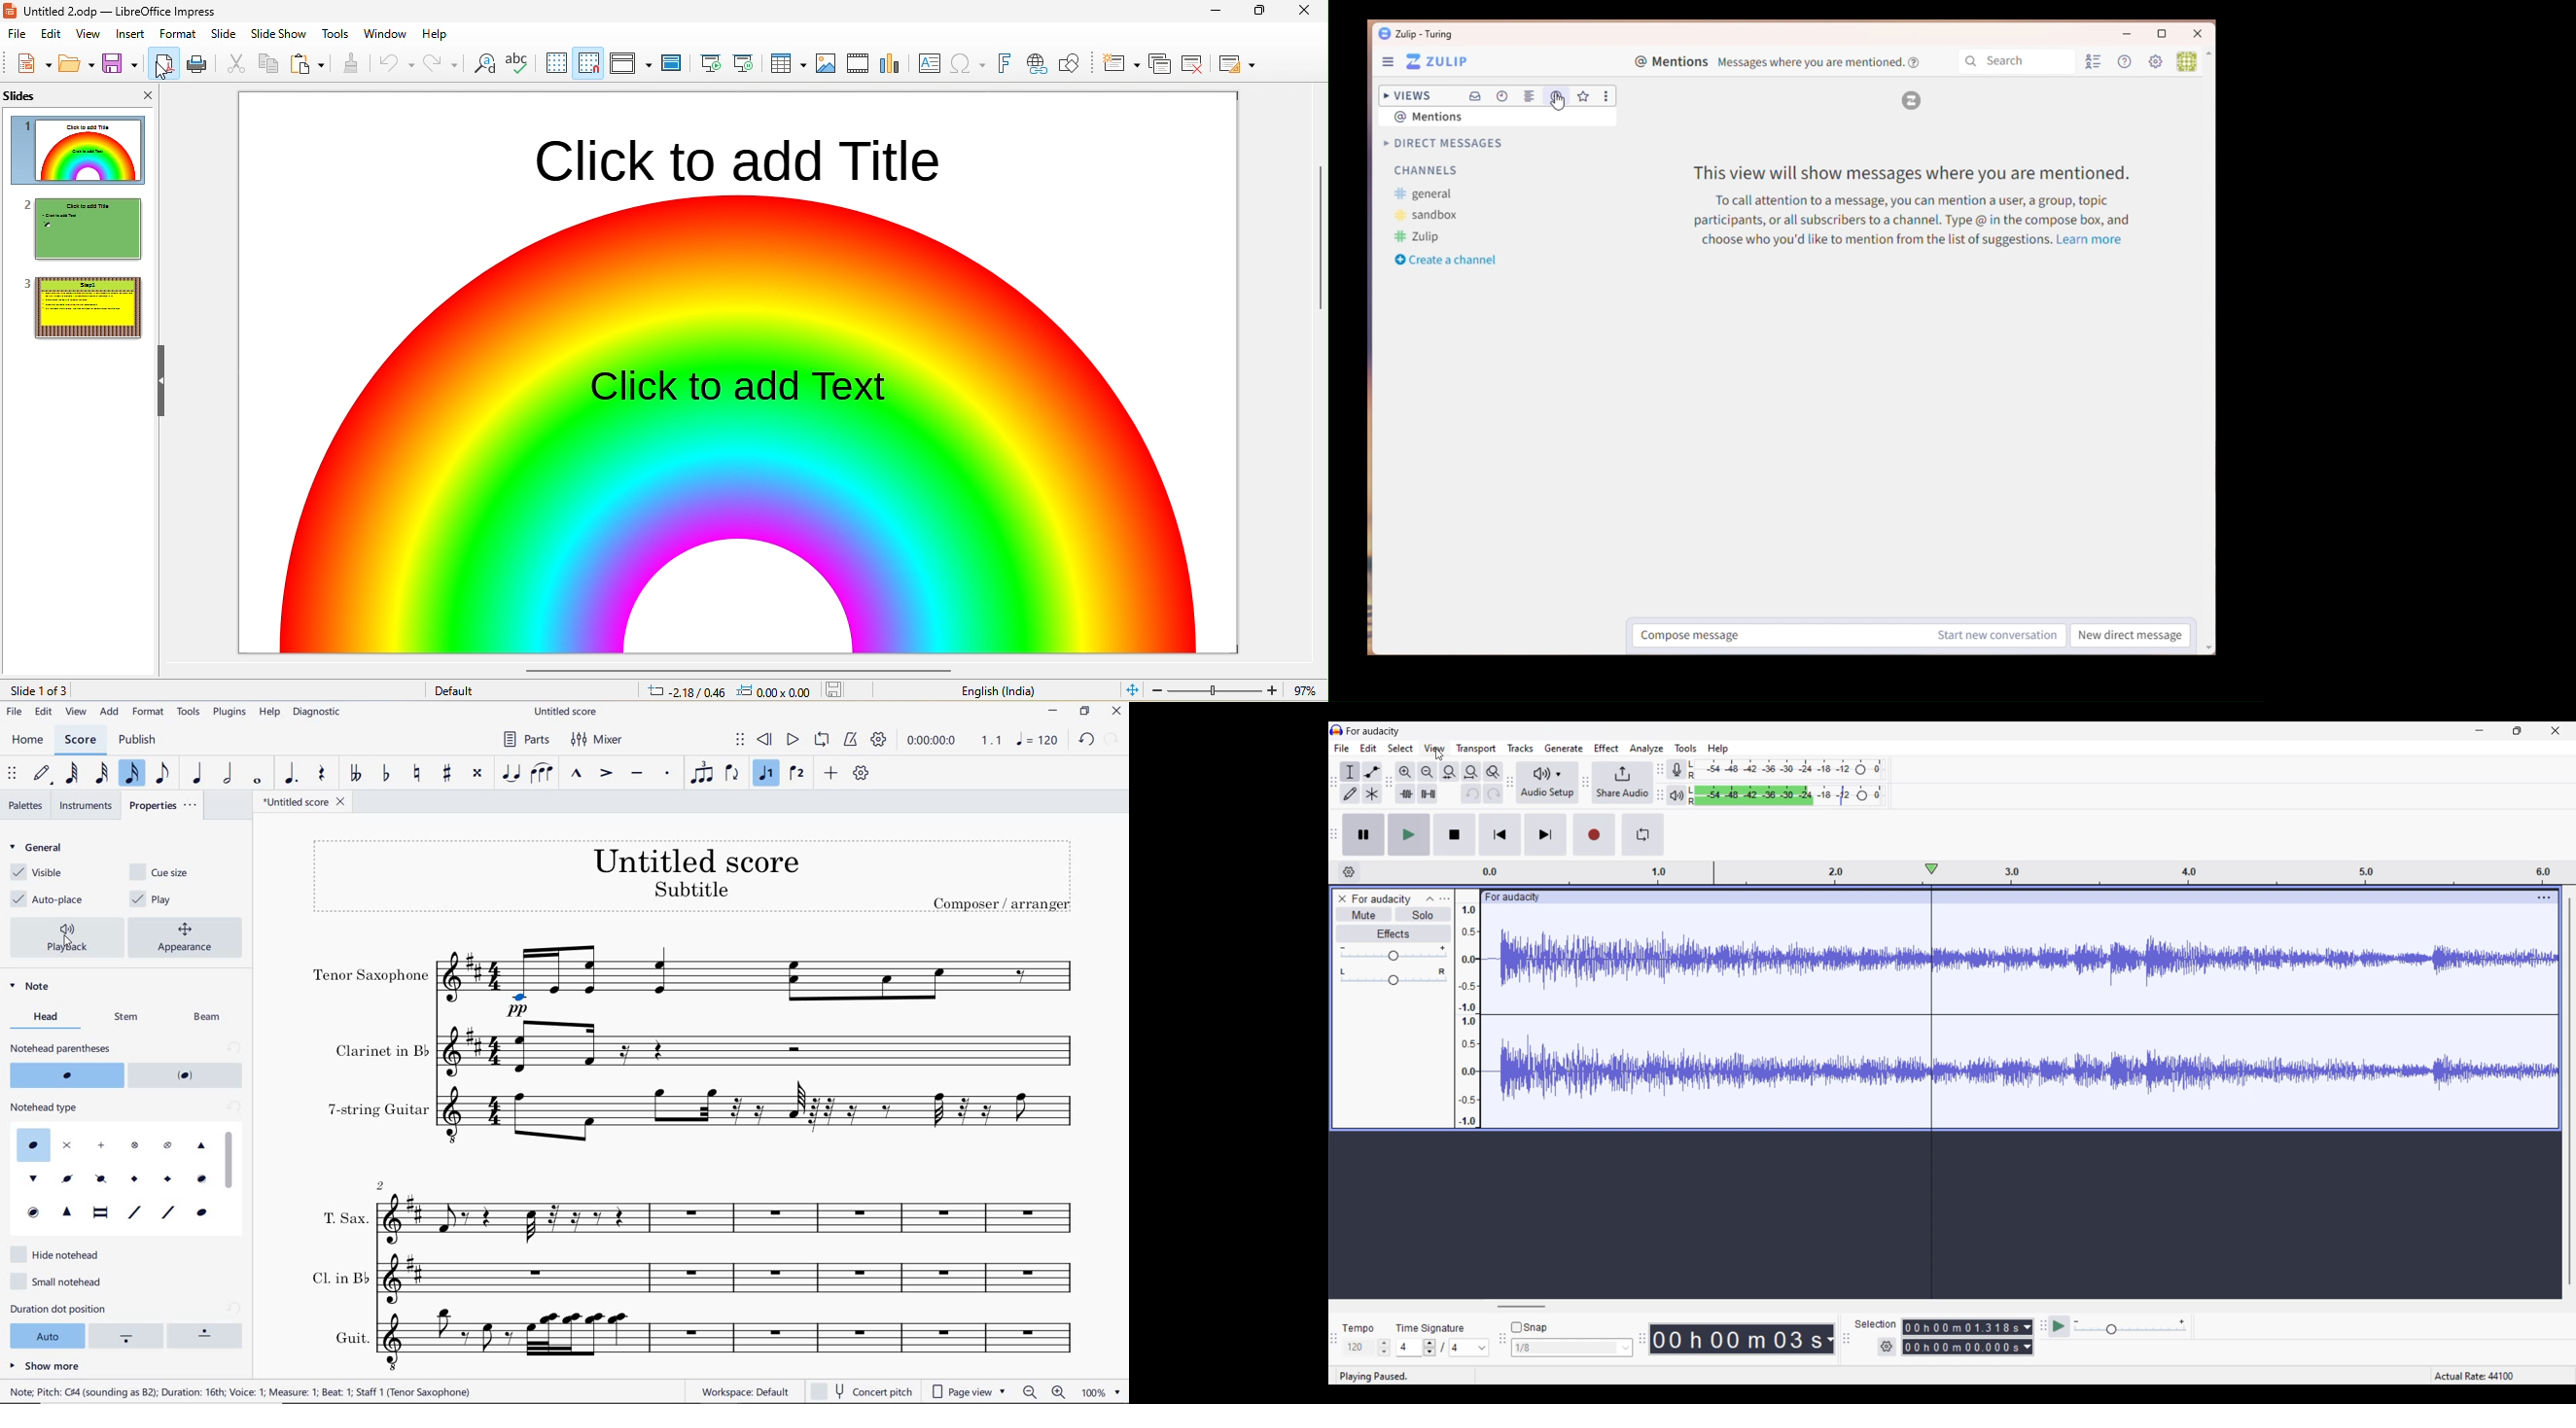 This screenshot has height=1428, width=2576. Describe the element at coordinates (395, 62) in the screenshot. I see `undo` at that location.